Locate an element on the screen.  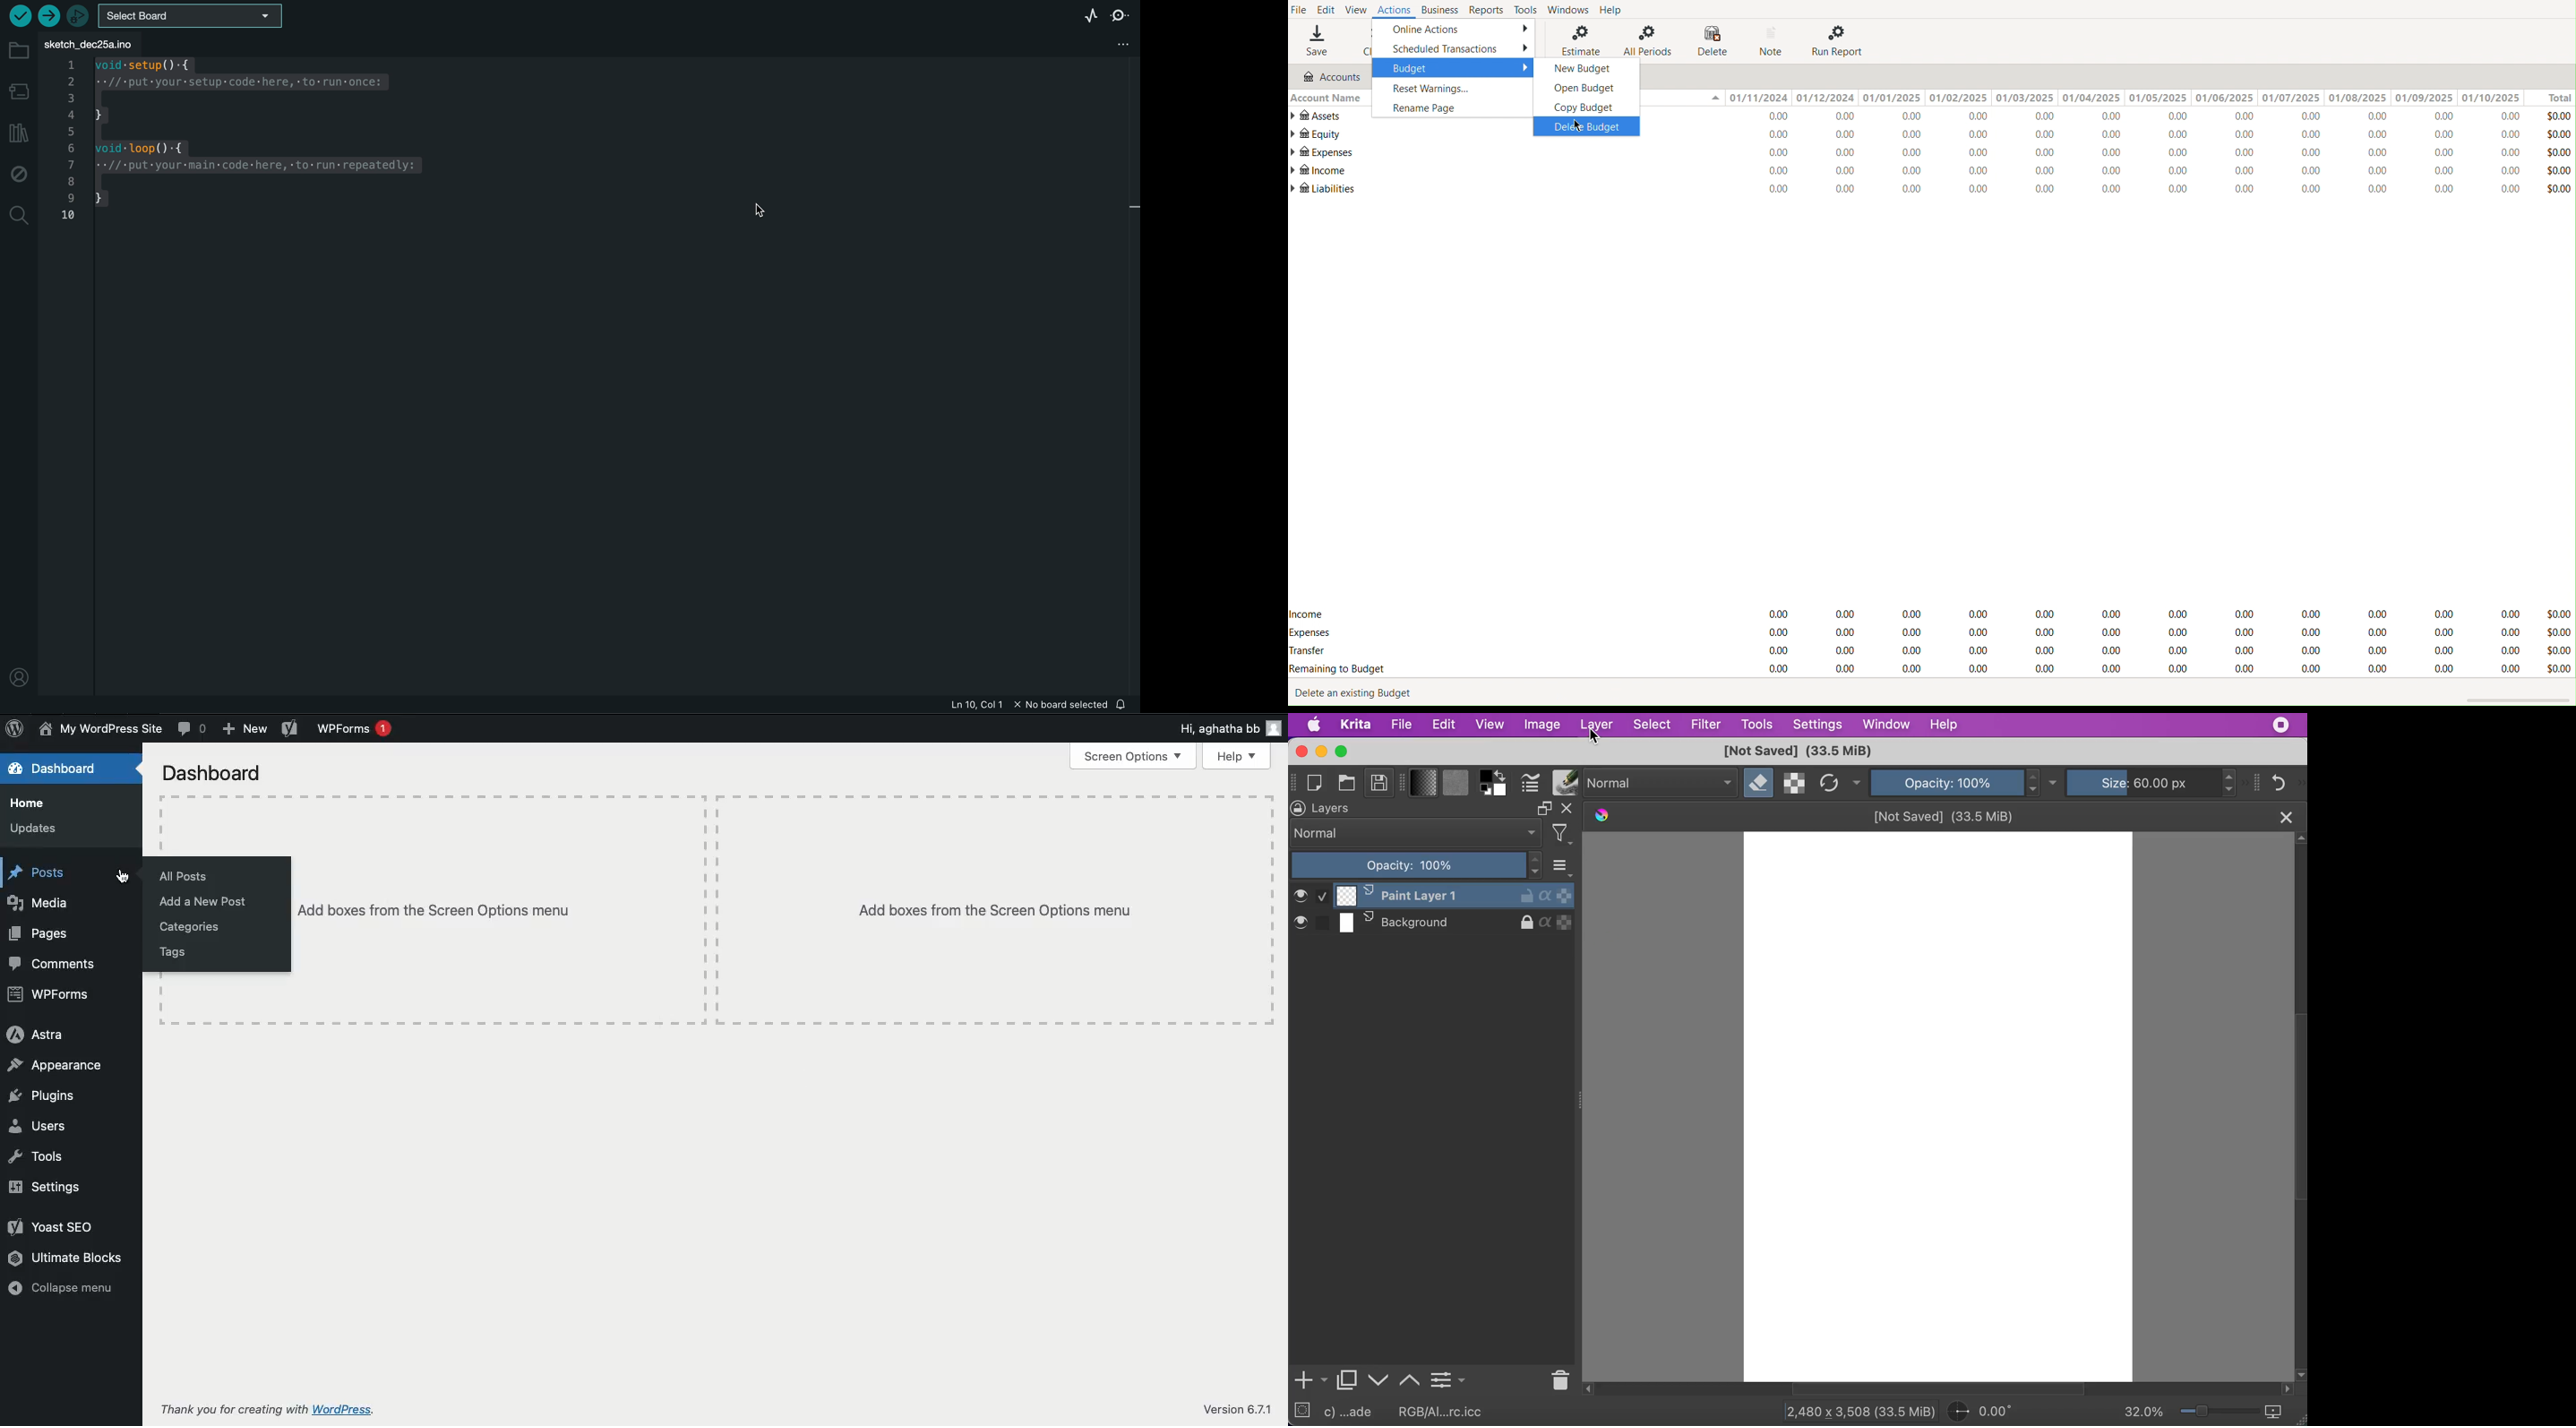
pencil 6 - quick shade is located at coordinates (1354, 1412).